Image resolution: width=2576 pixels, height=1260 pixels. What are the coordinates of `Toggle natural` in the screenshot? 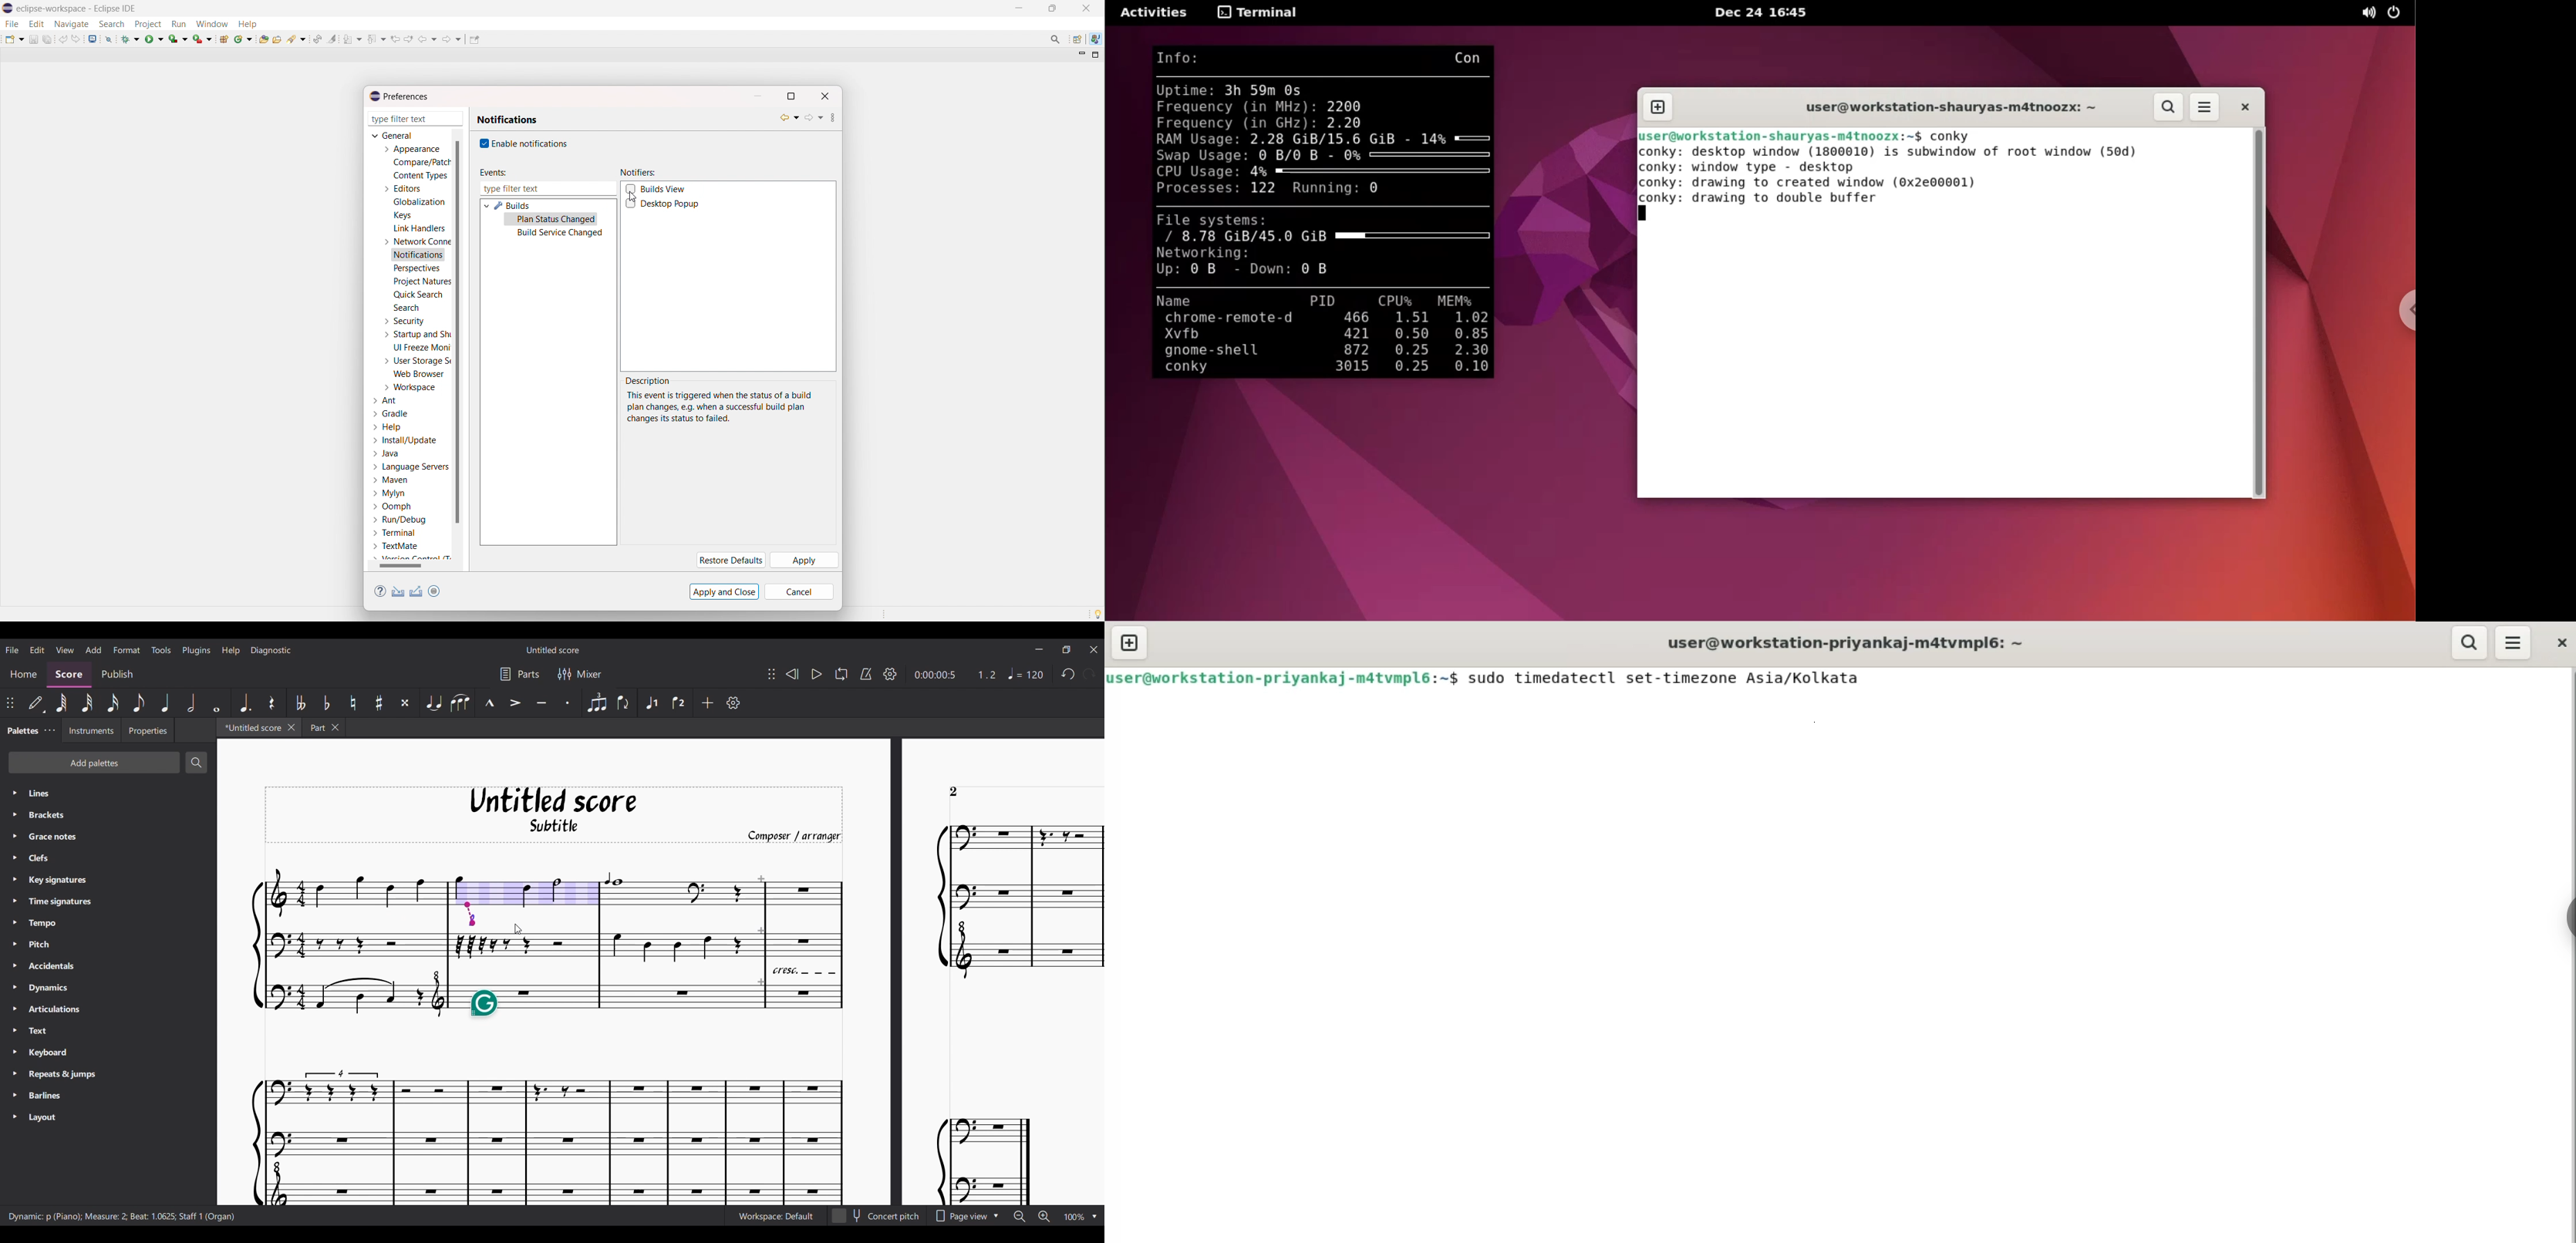 It's located at (353, 703).